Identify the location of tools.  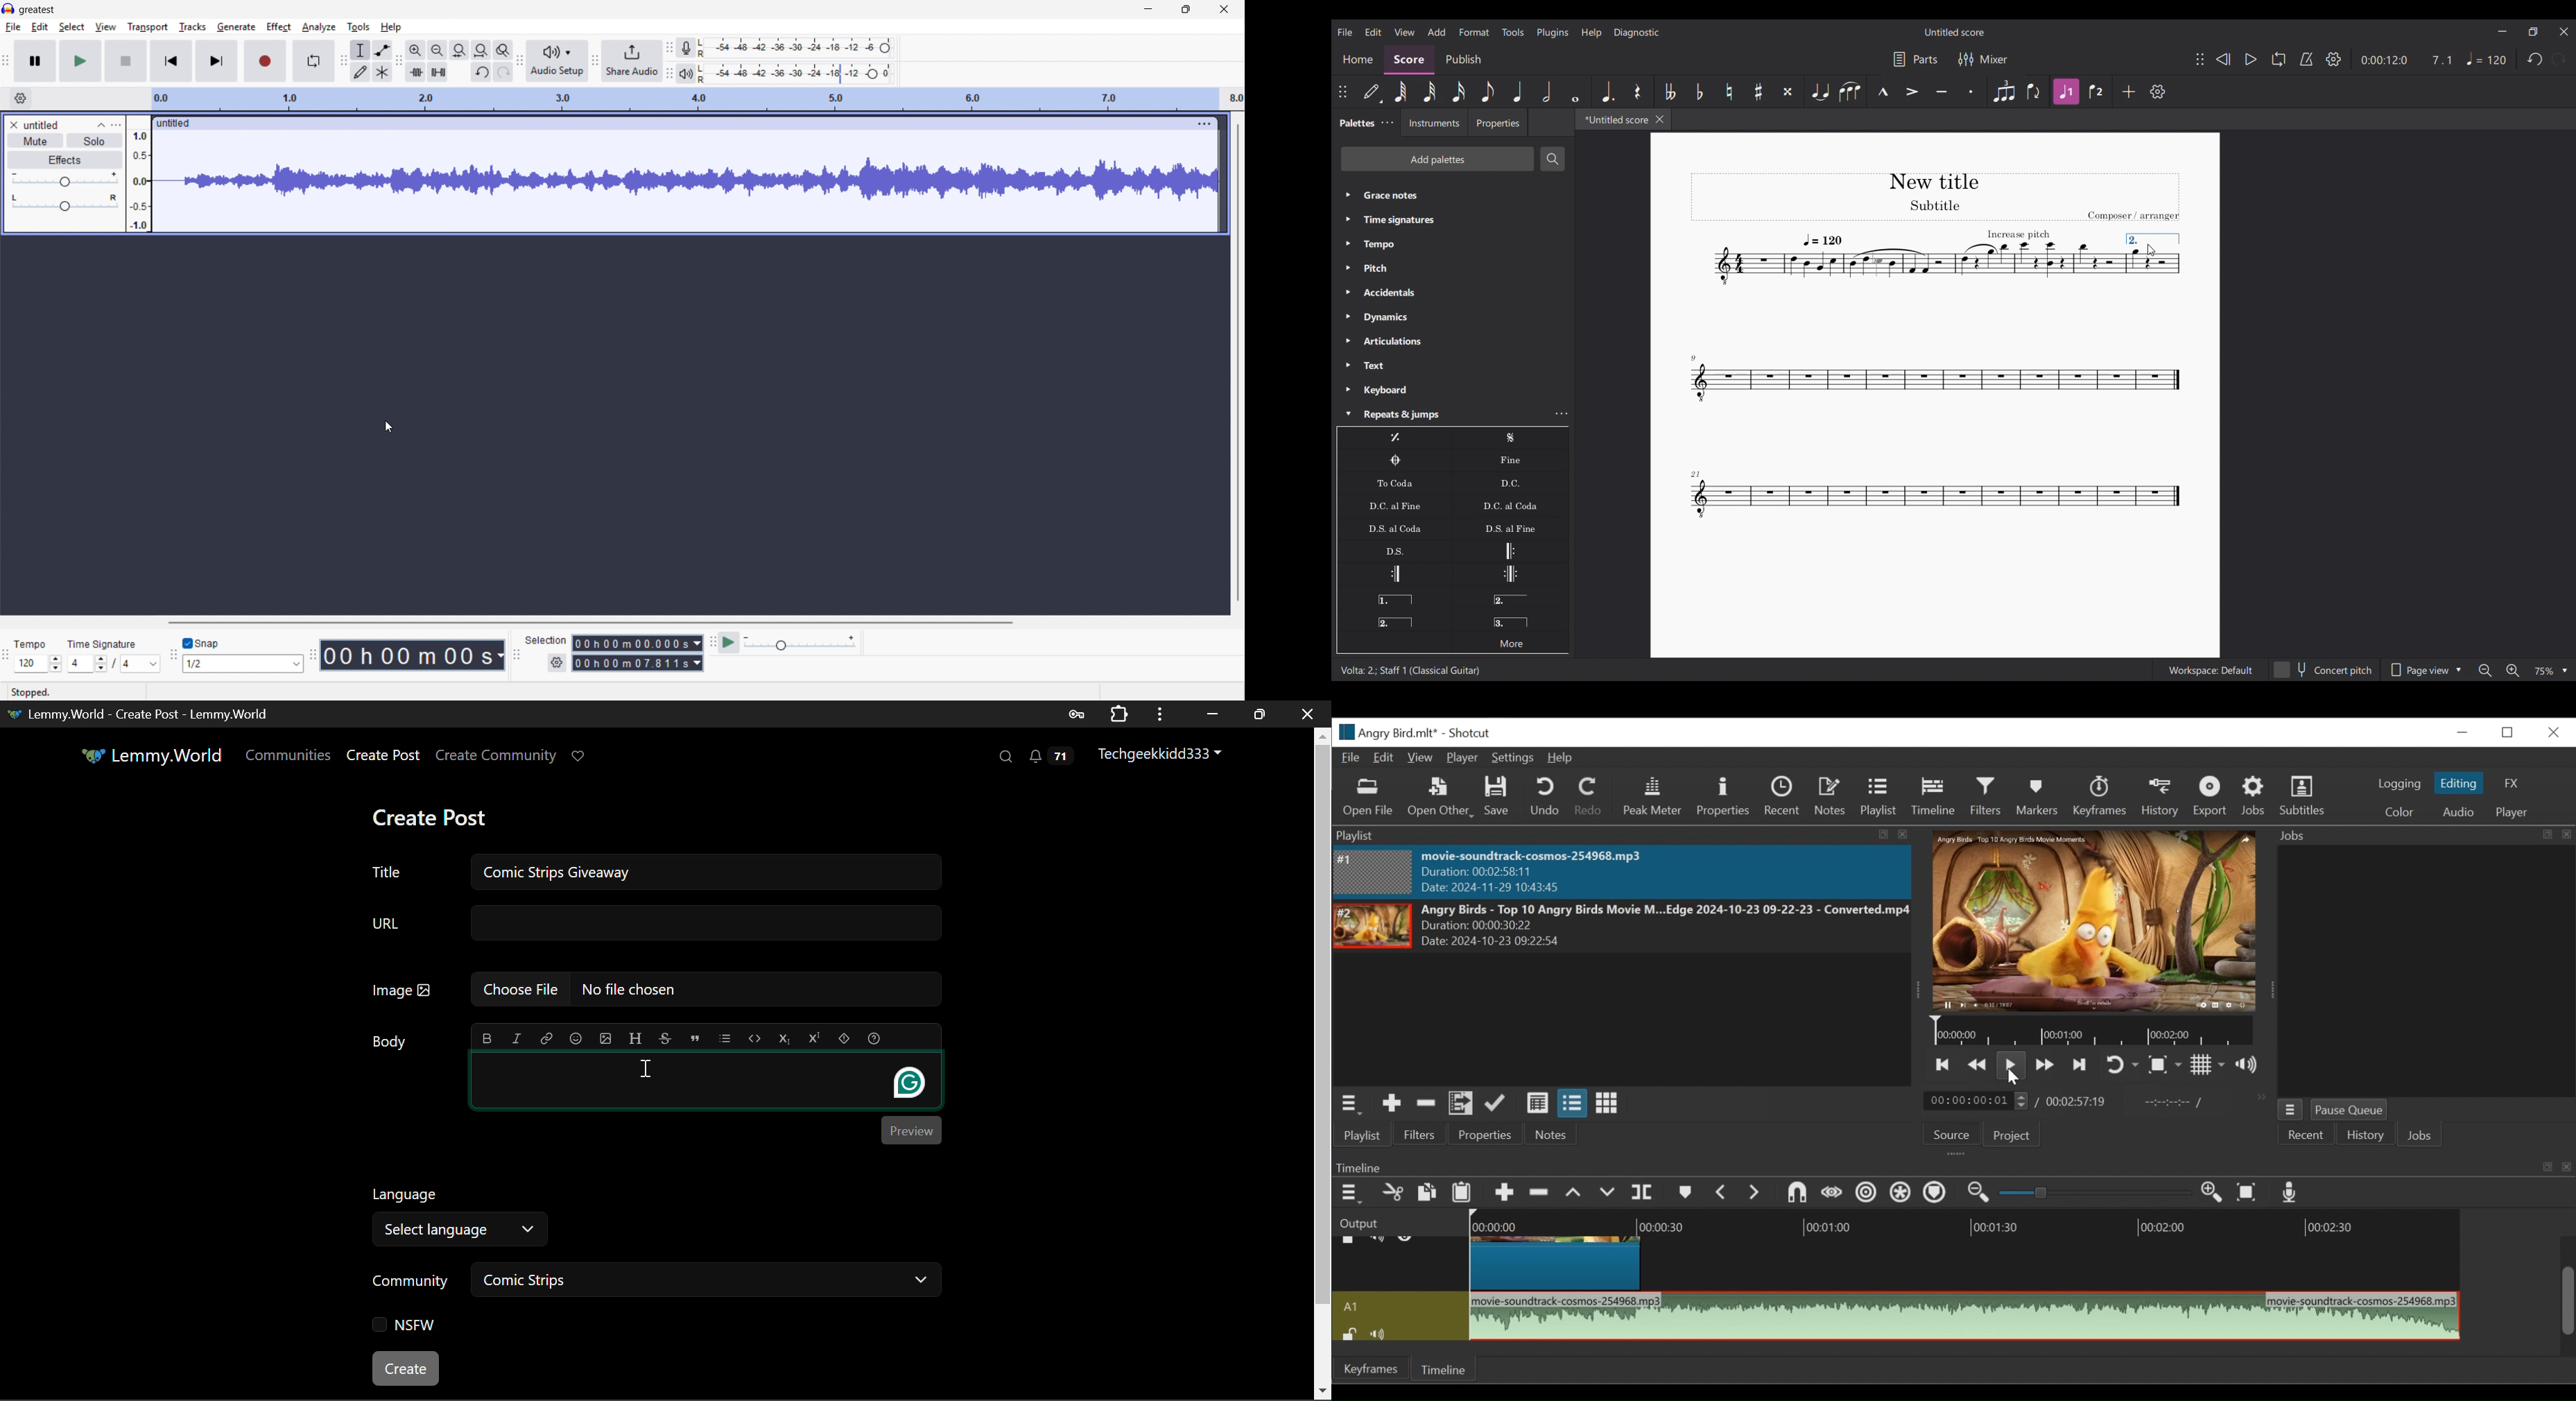
(359, 27).